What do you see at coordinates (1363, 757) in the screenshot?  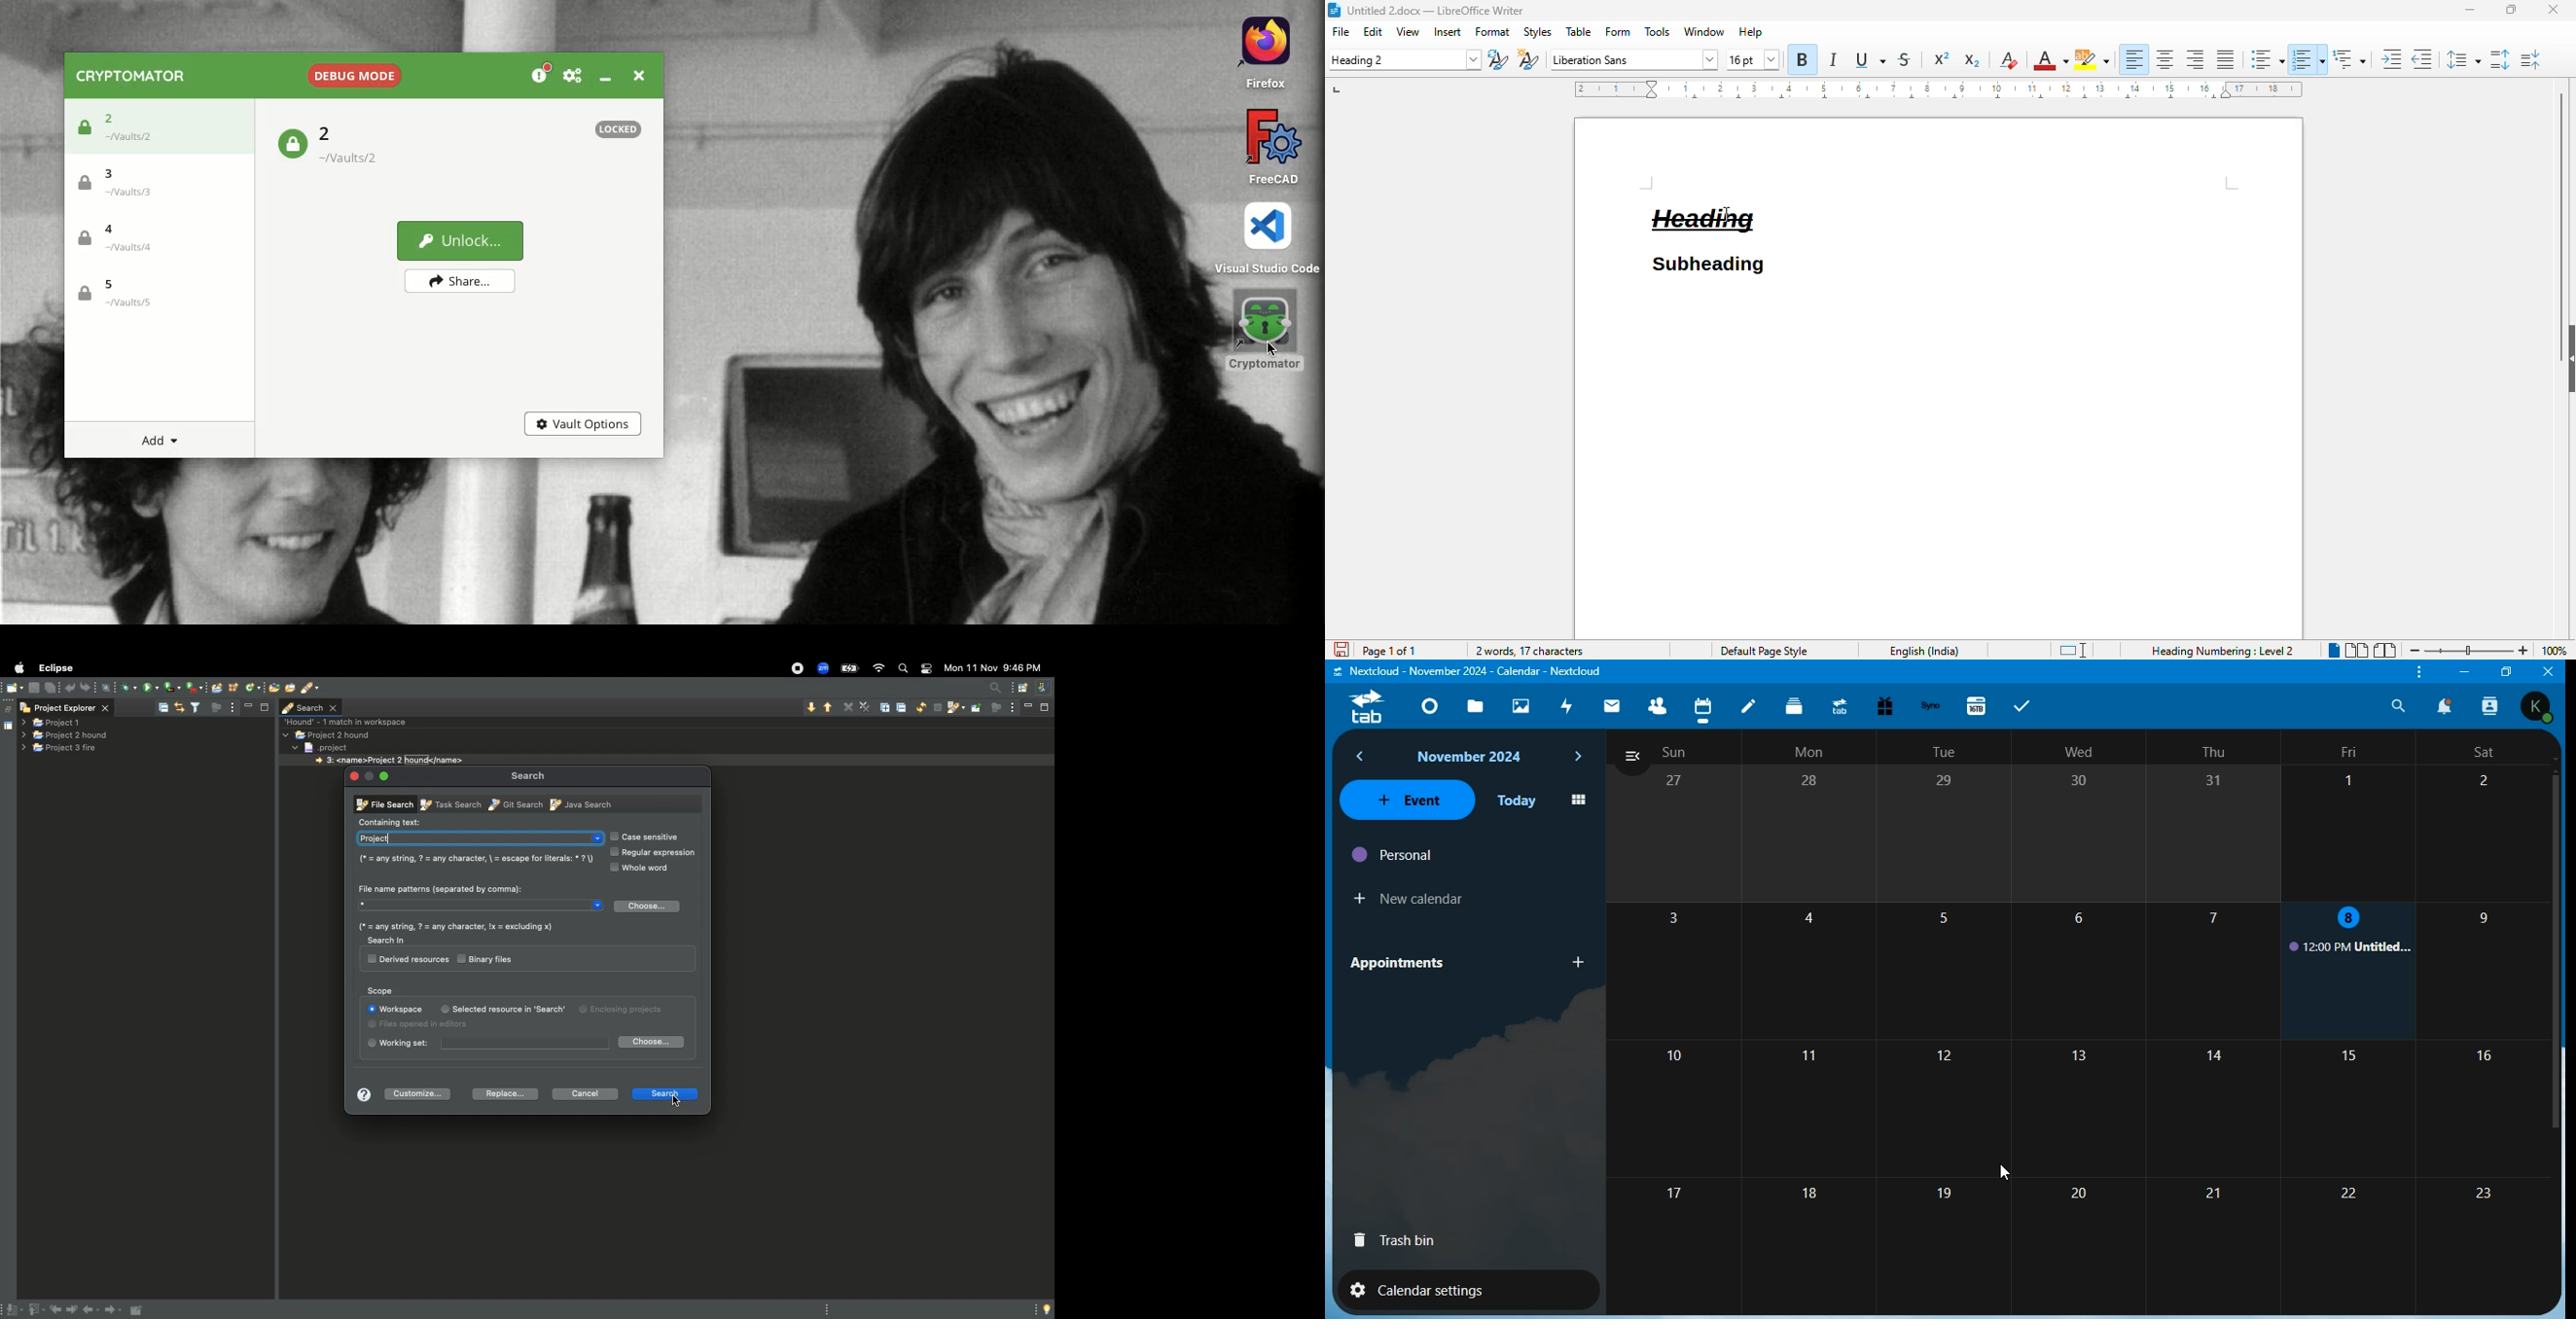 I see `back` at bounding box center [1363, 757].